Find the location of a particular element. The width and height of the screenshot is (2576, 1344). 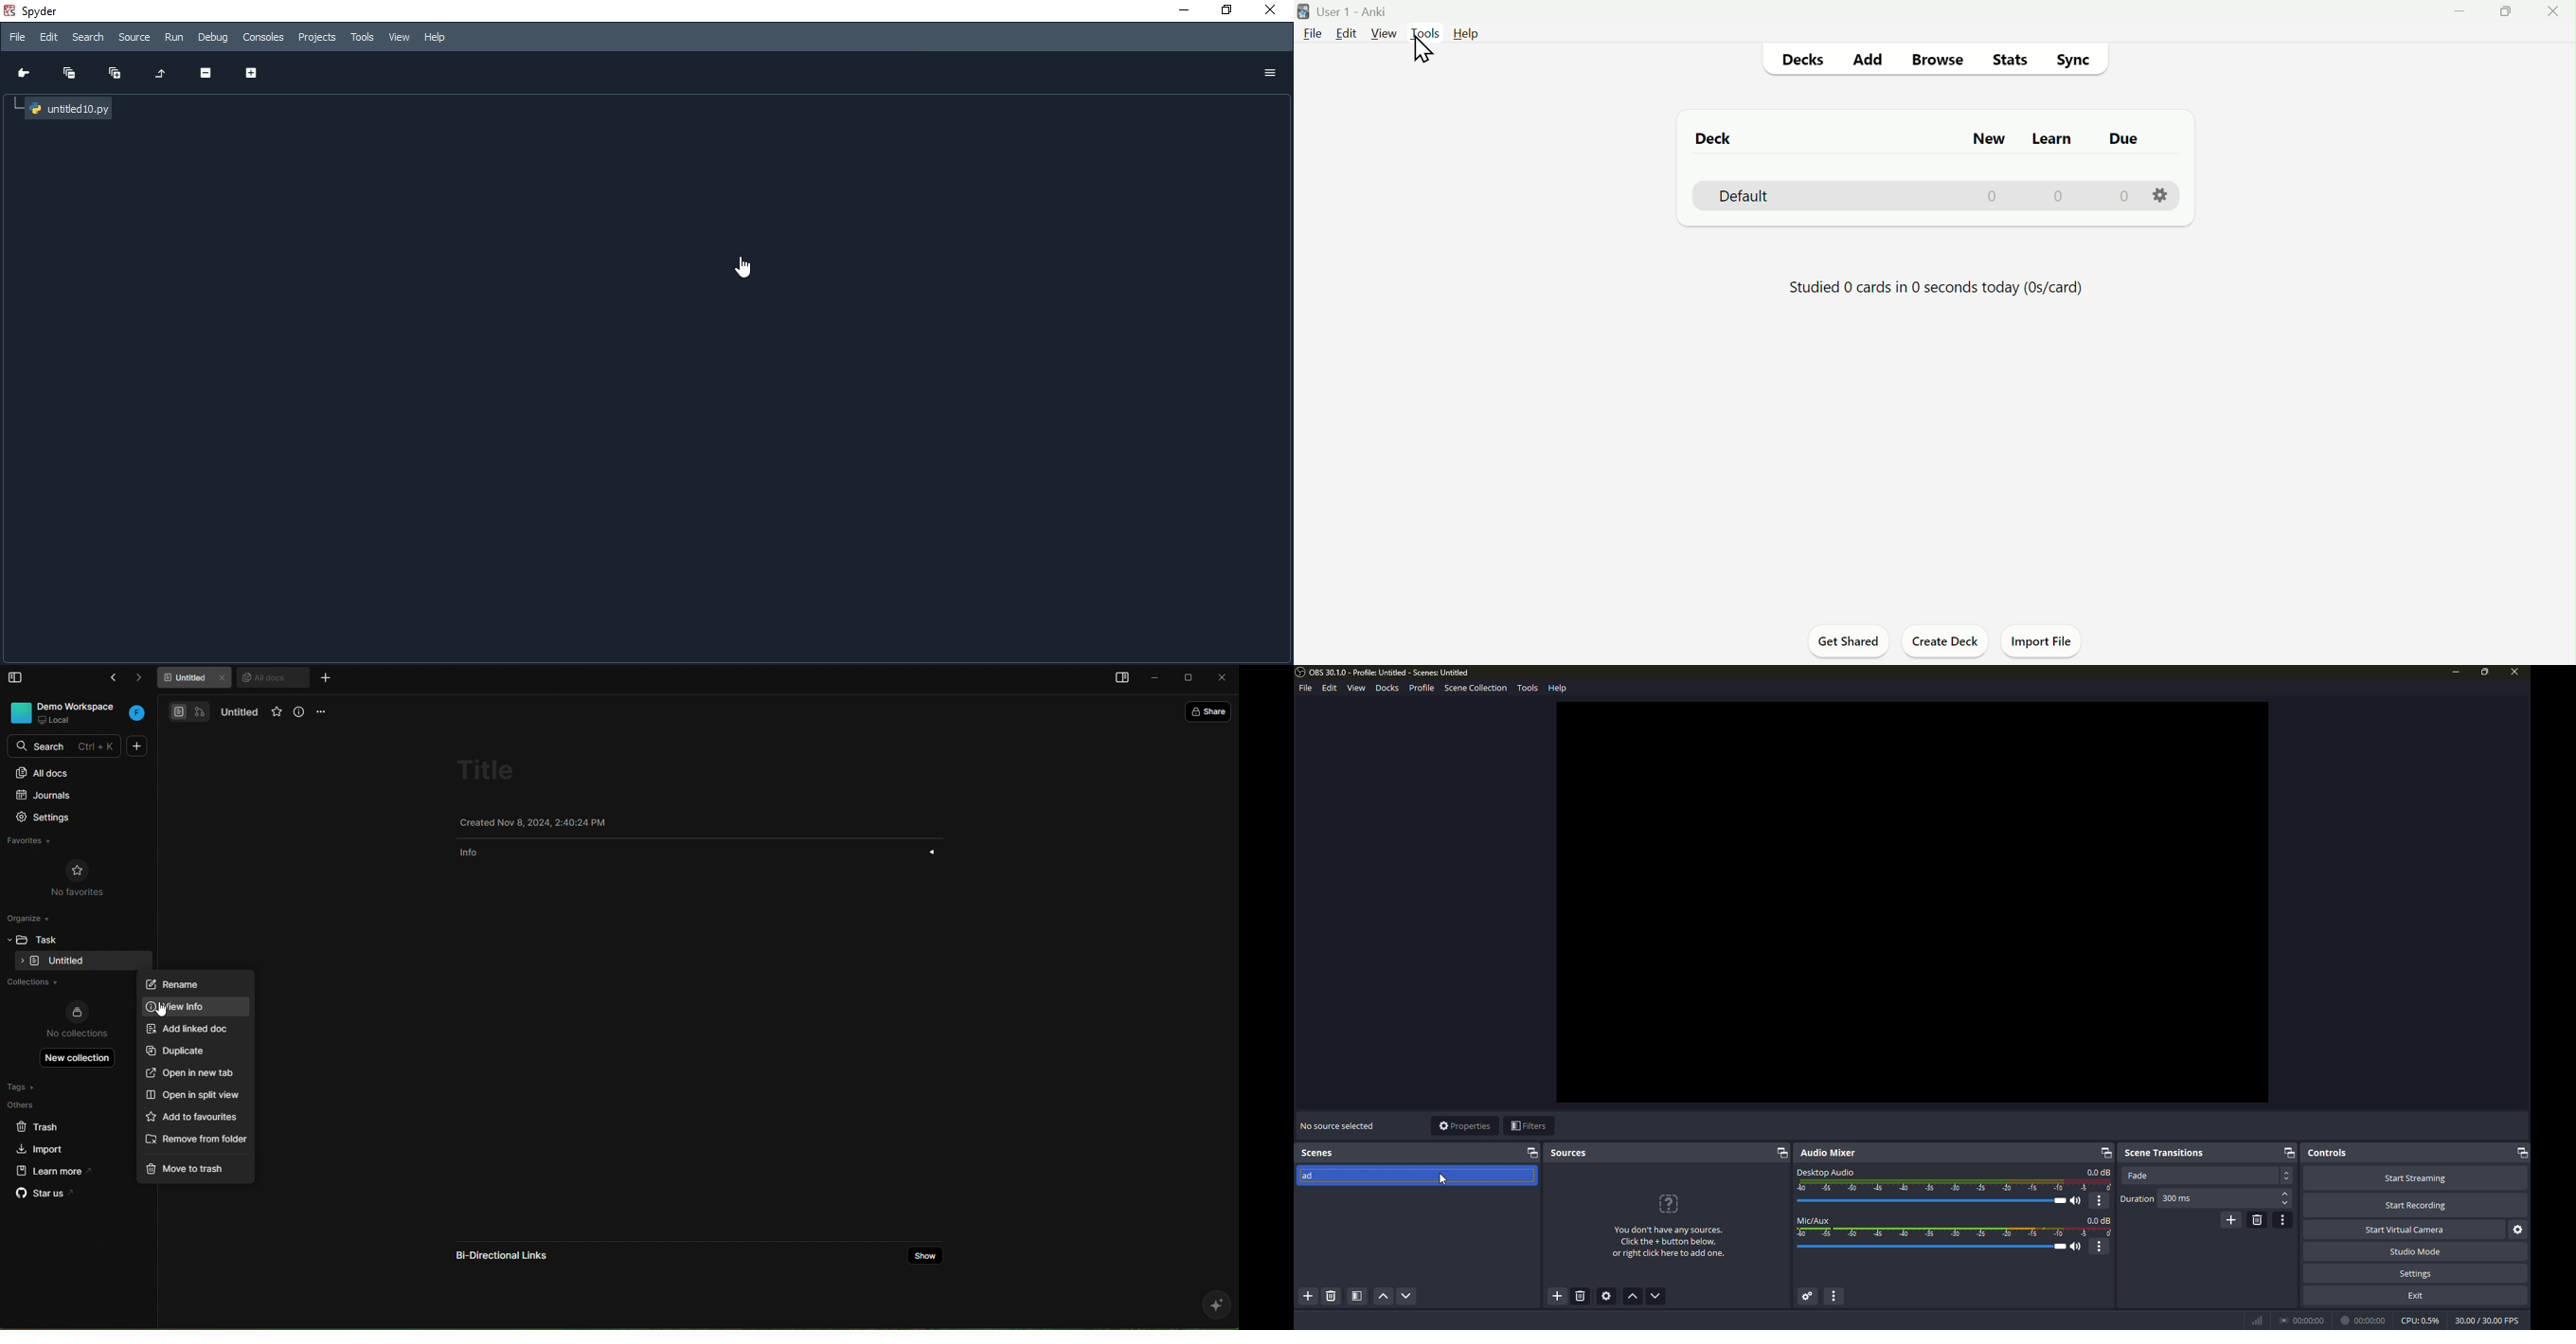

Run is located at coordinates (173, 37).